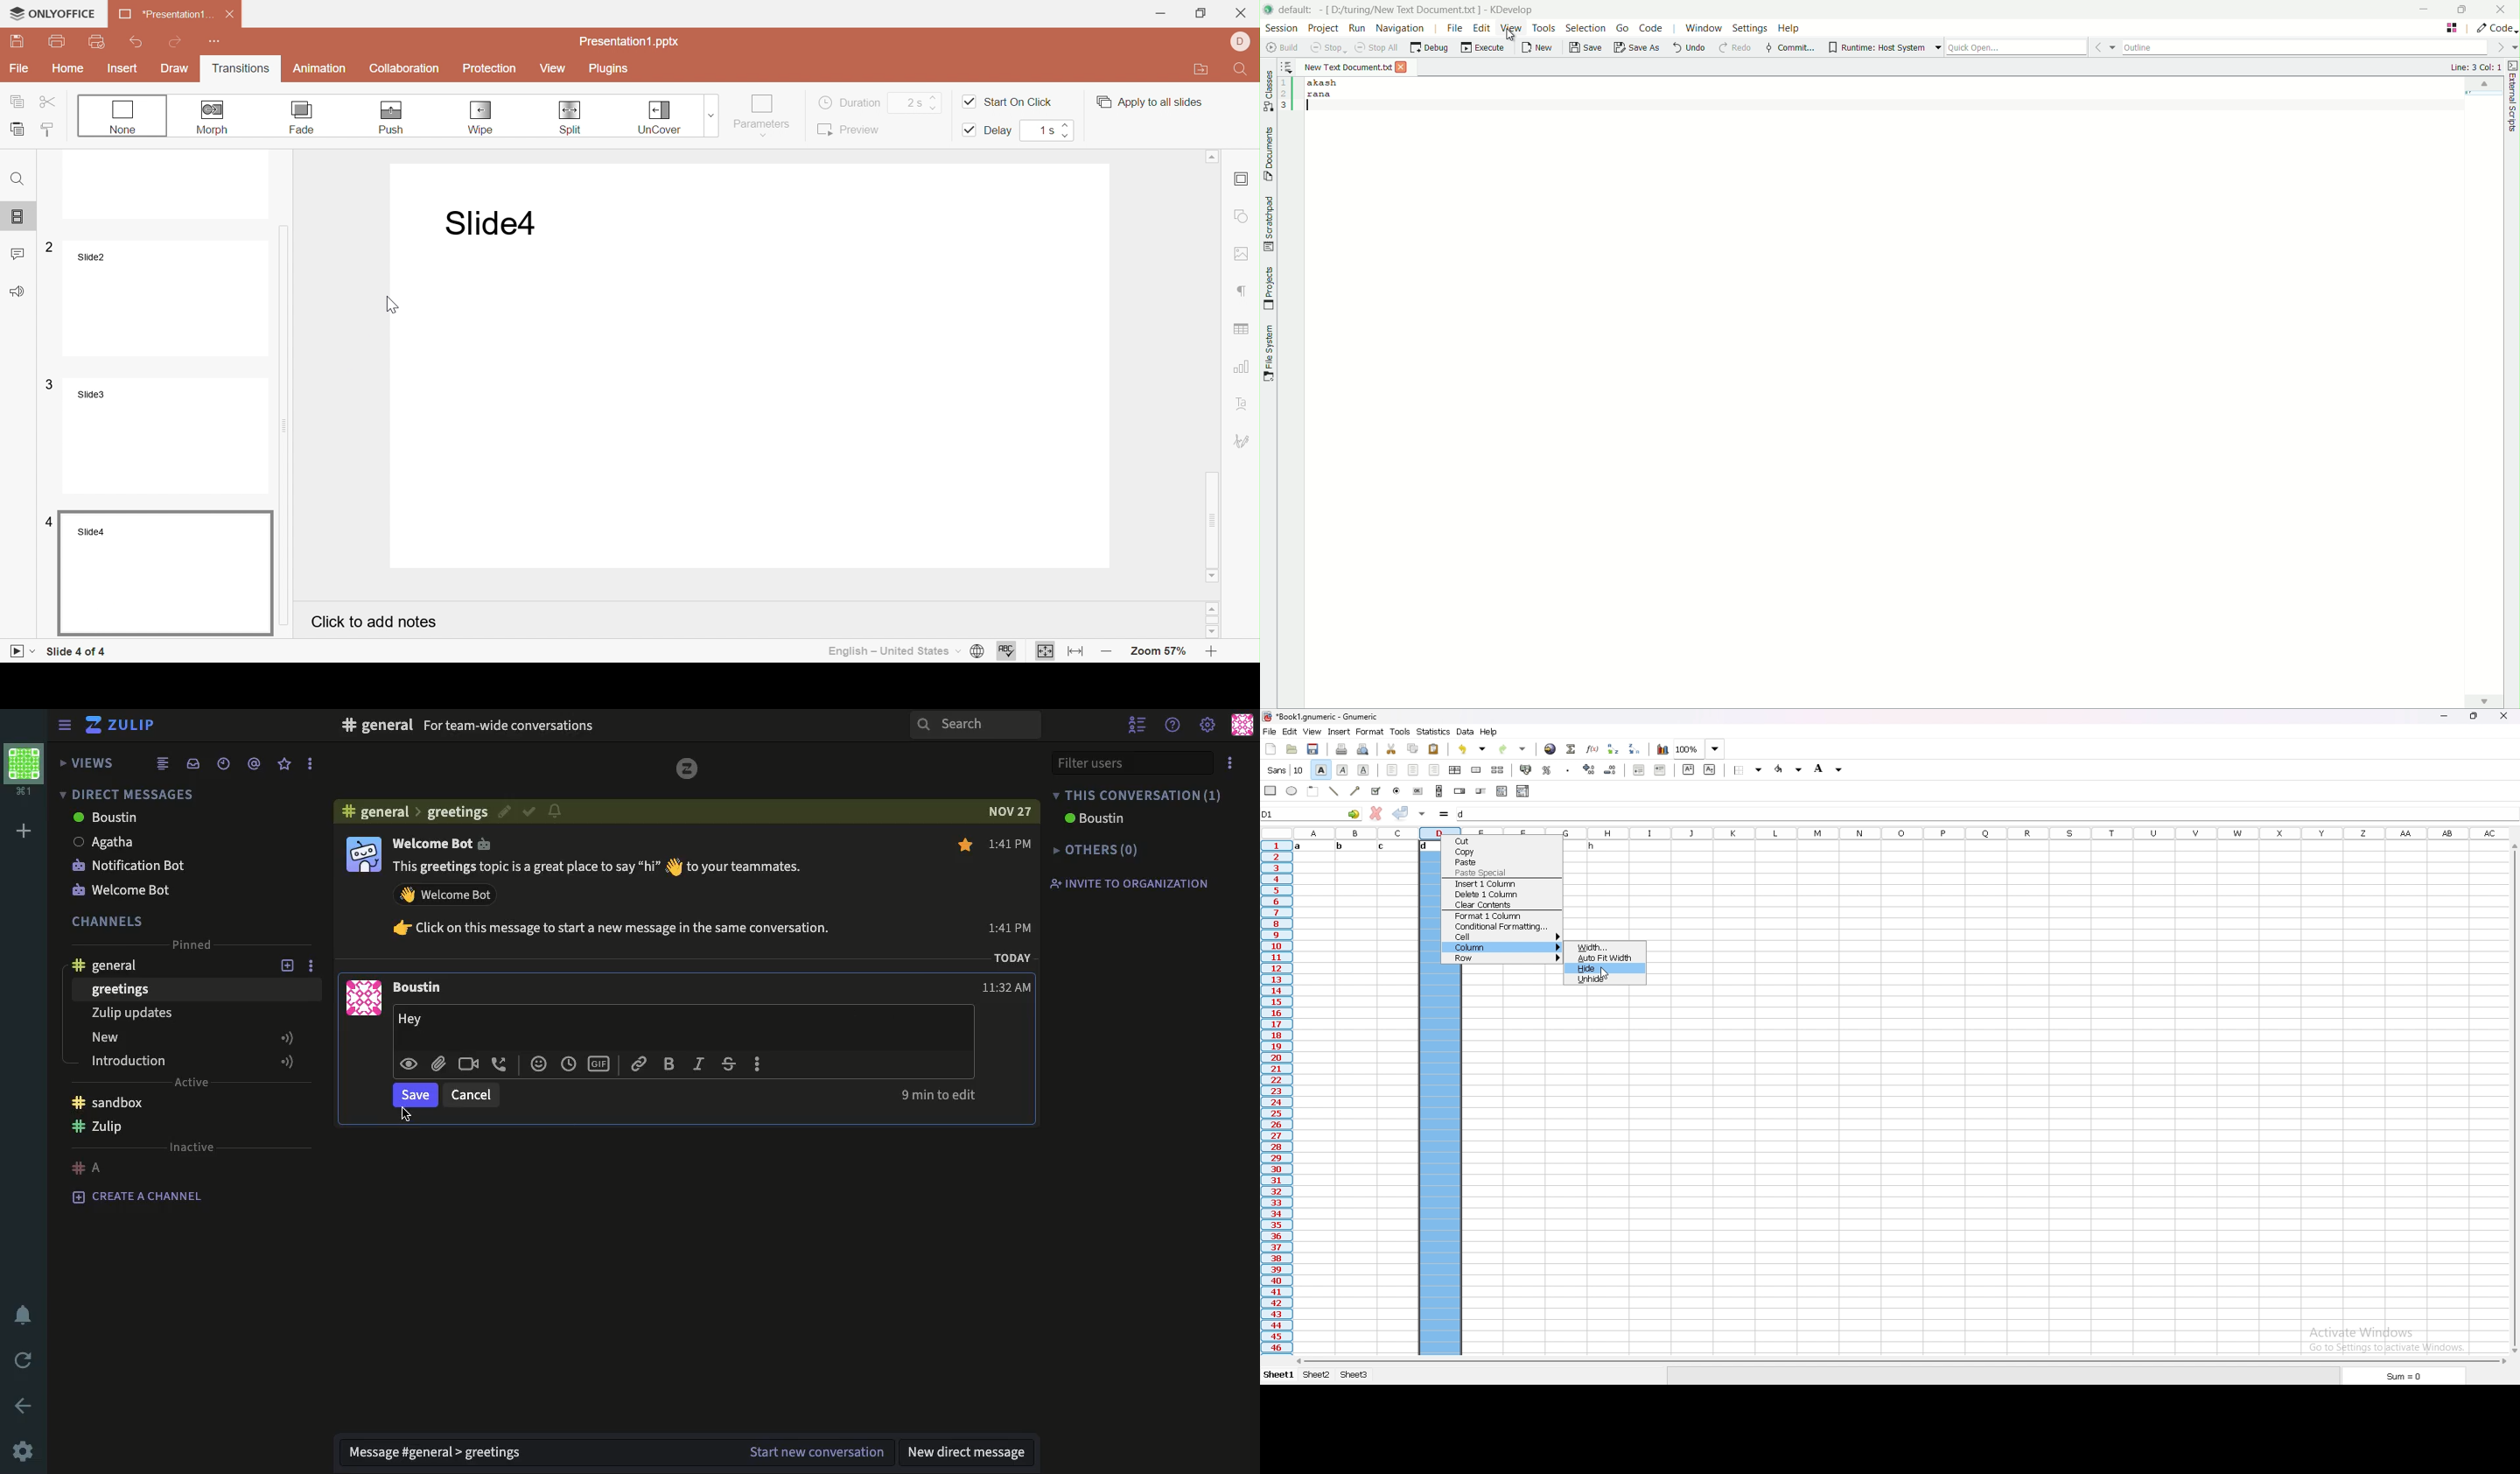 The height and width of the screenshot is (1484, 2520). Describe the element at coordinates (2495, 28) in the screenshot. I see `execute action to change the area` at that location.